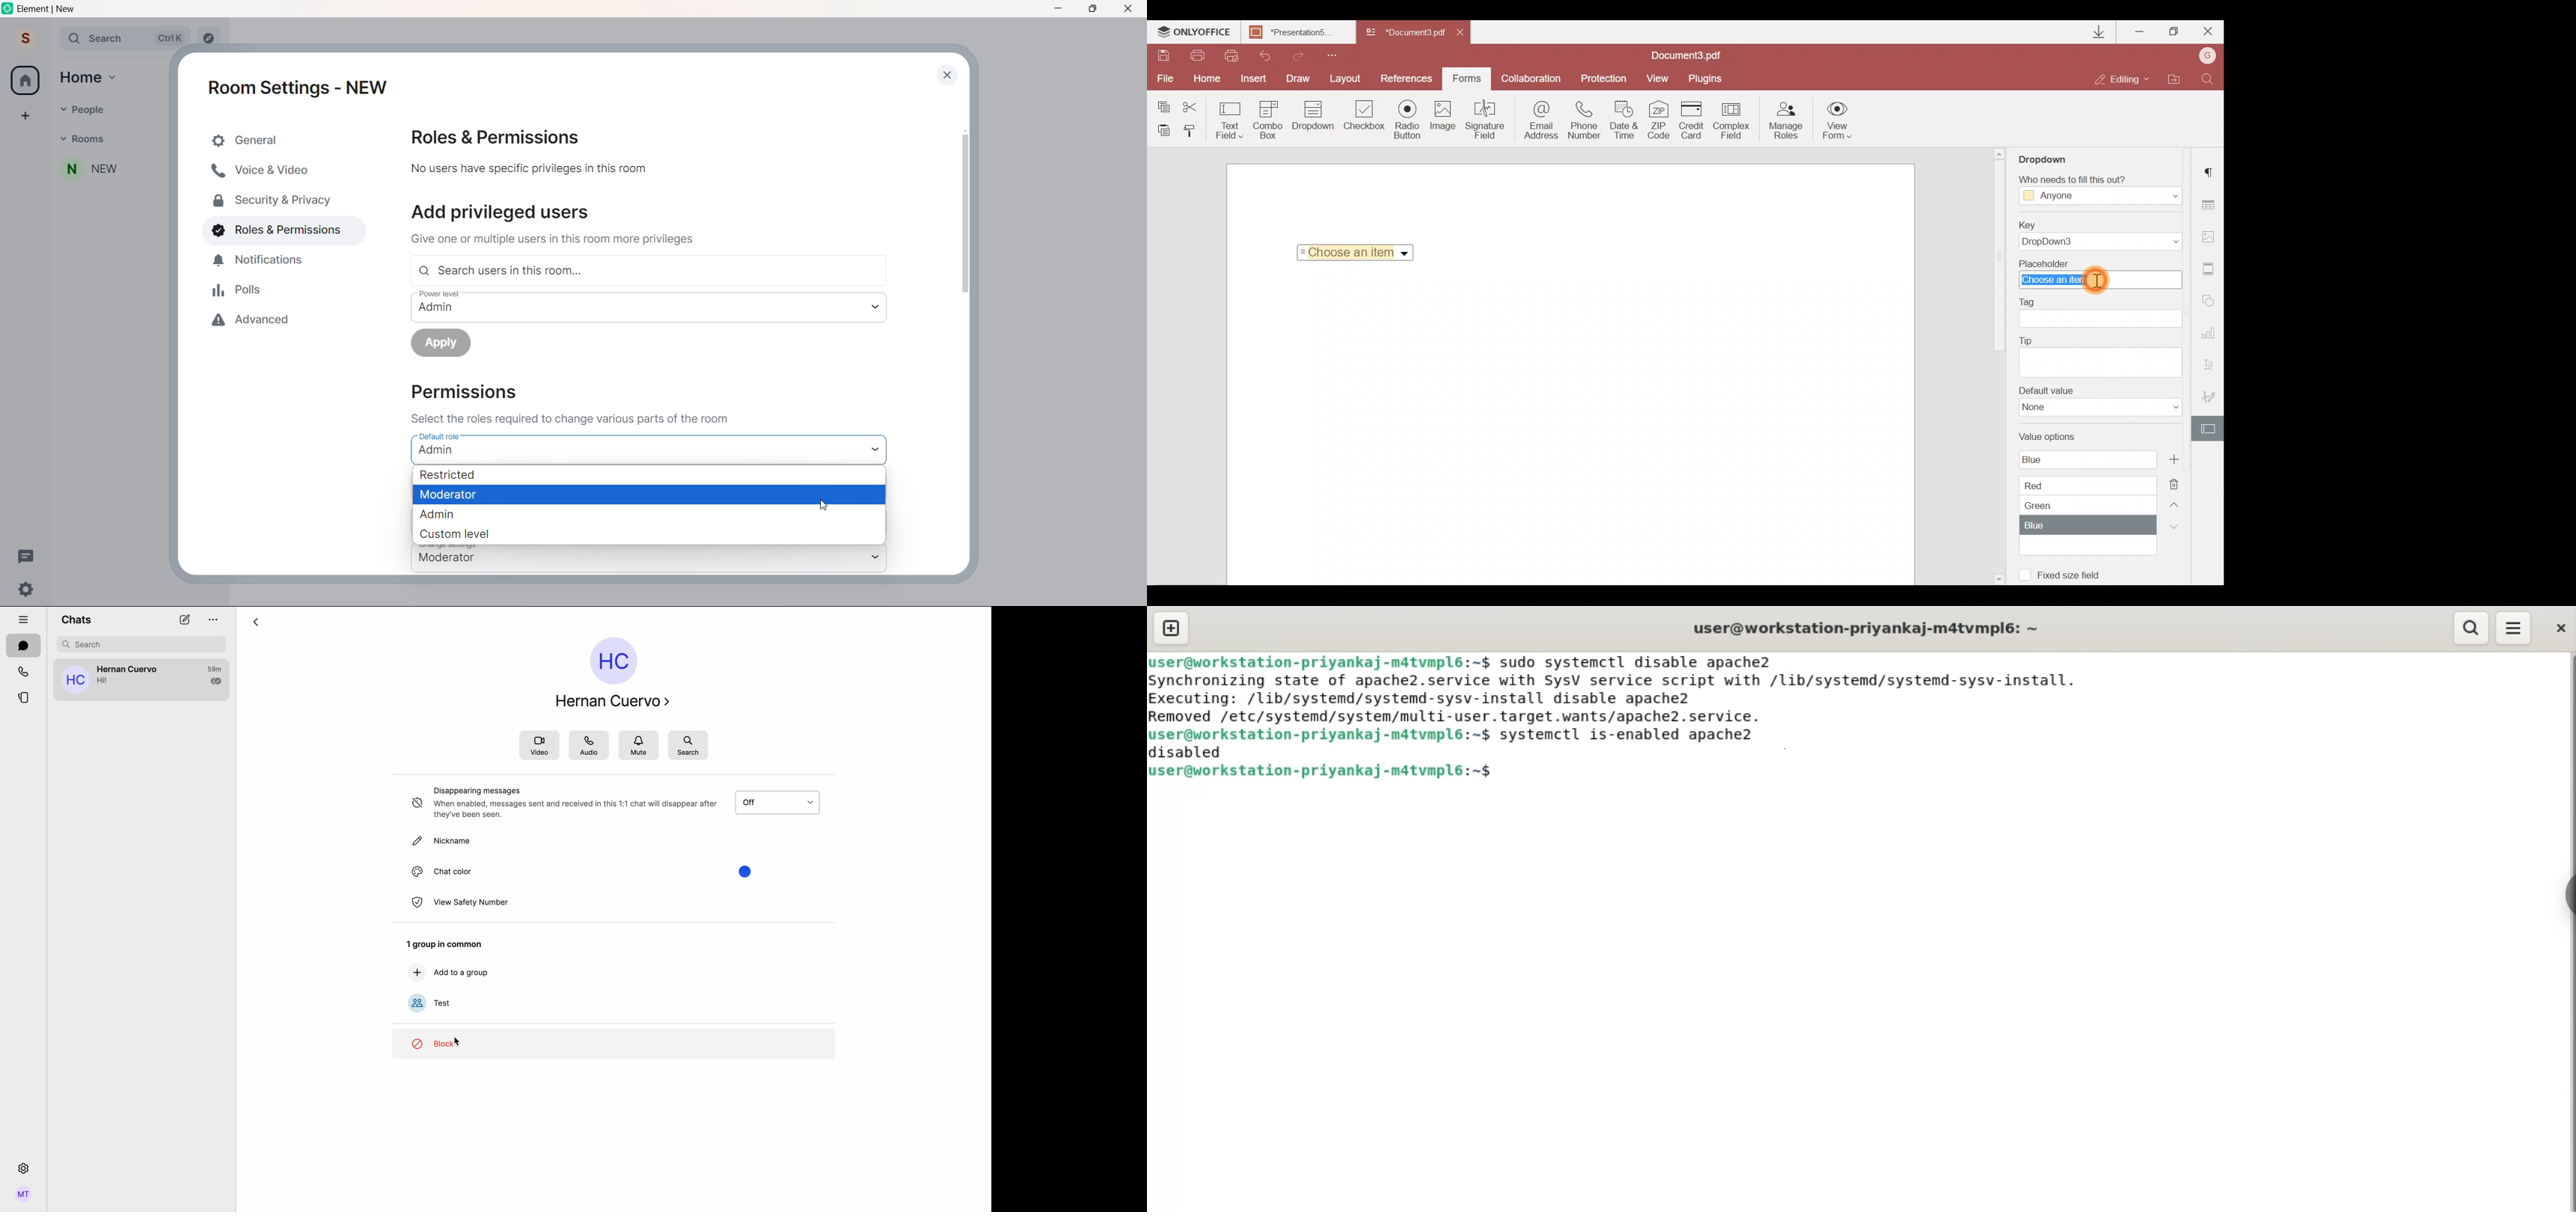  What do you see at coordinates (258, 263) in the screenshot?
I see `notificaion` at bounding box center [258, 263].